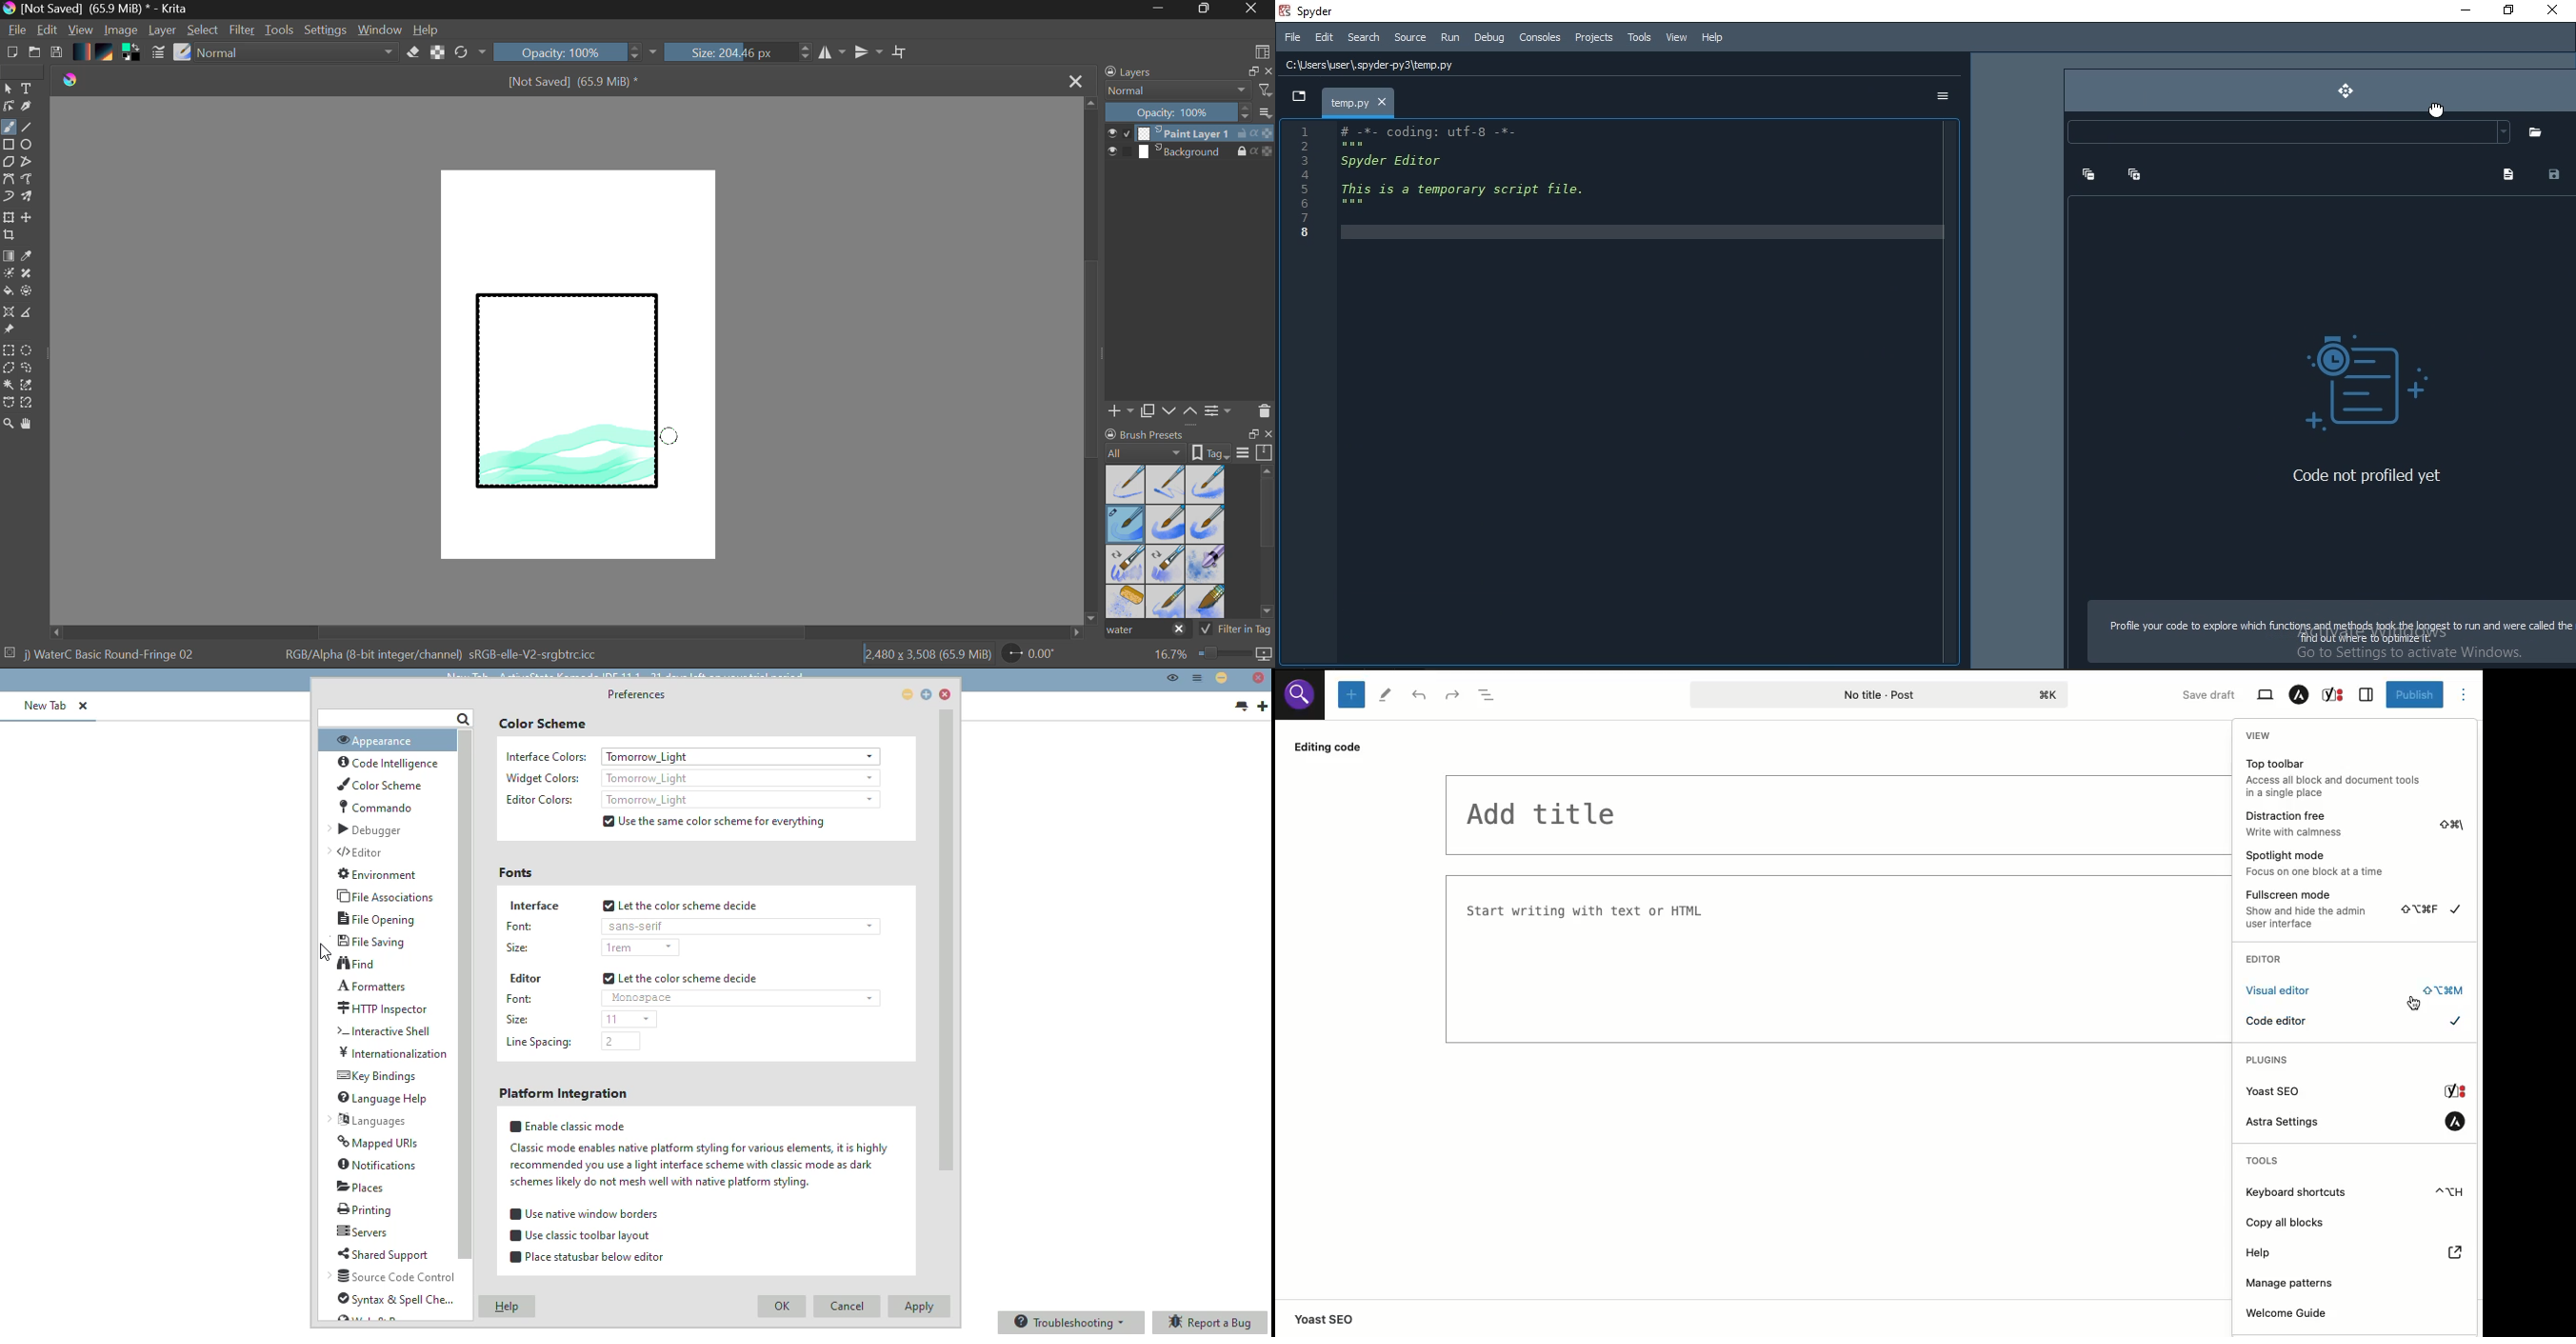 The width and height of the screenshot is (2576, 1344). I want to click on Text, so click(27, 87).